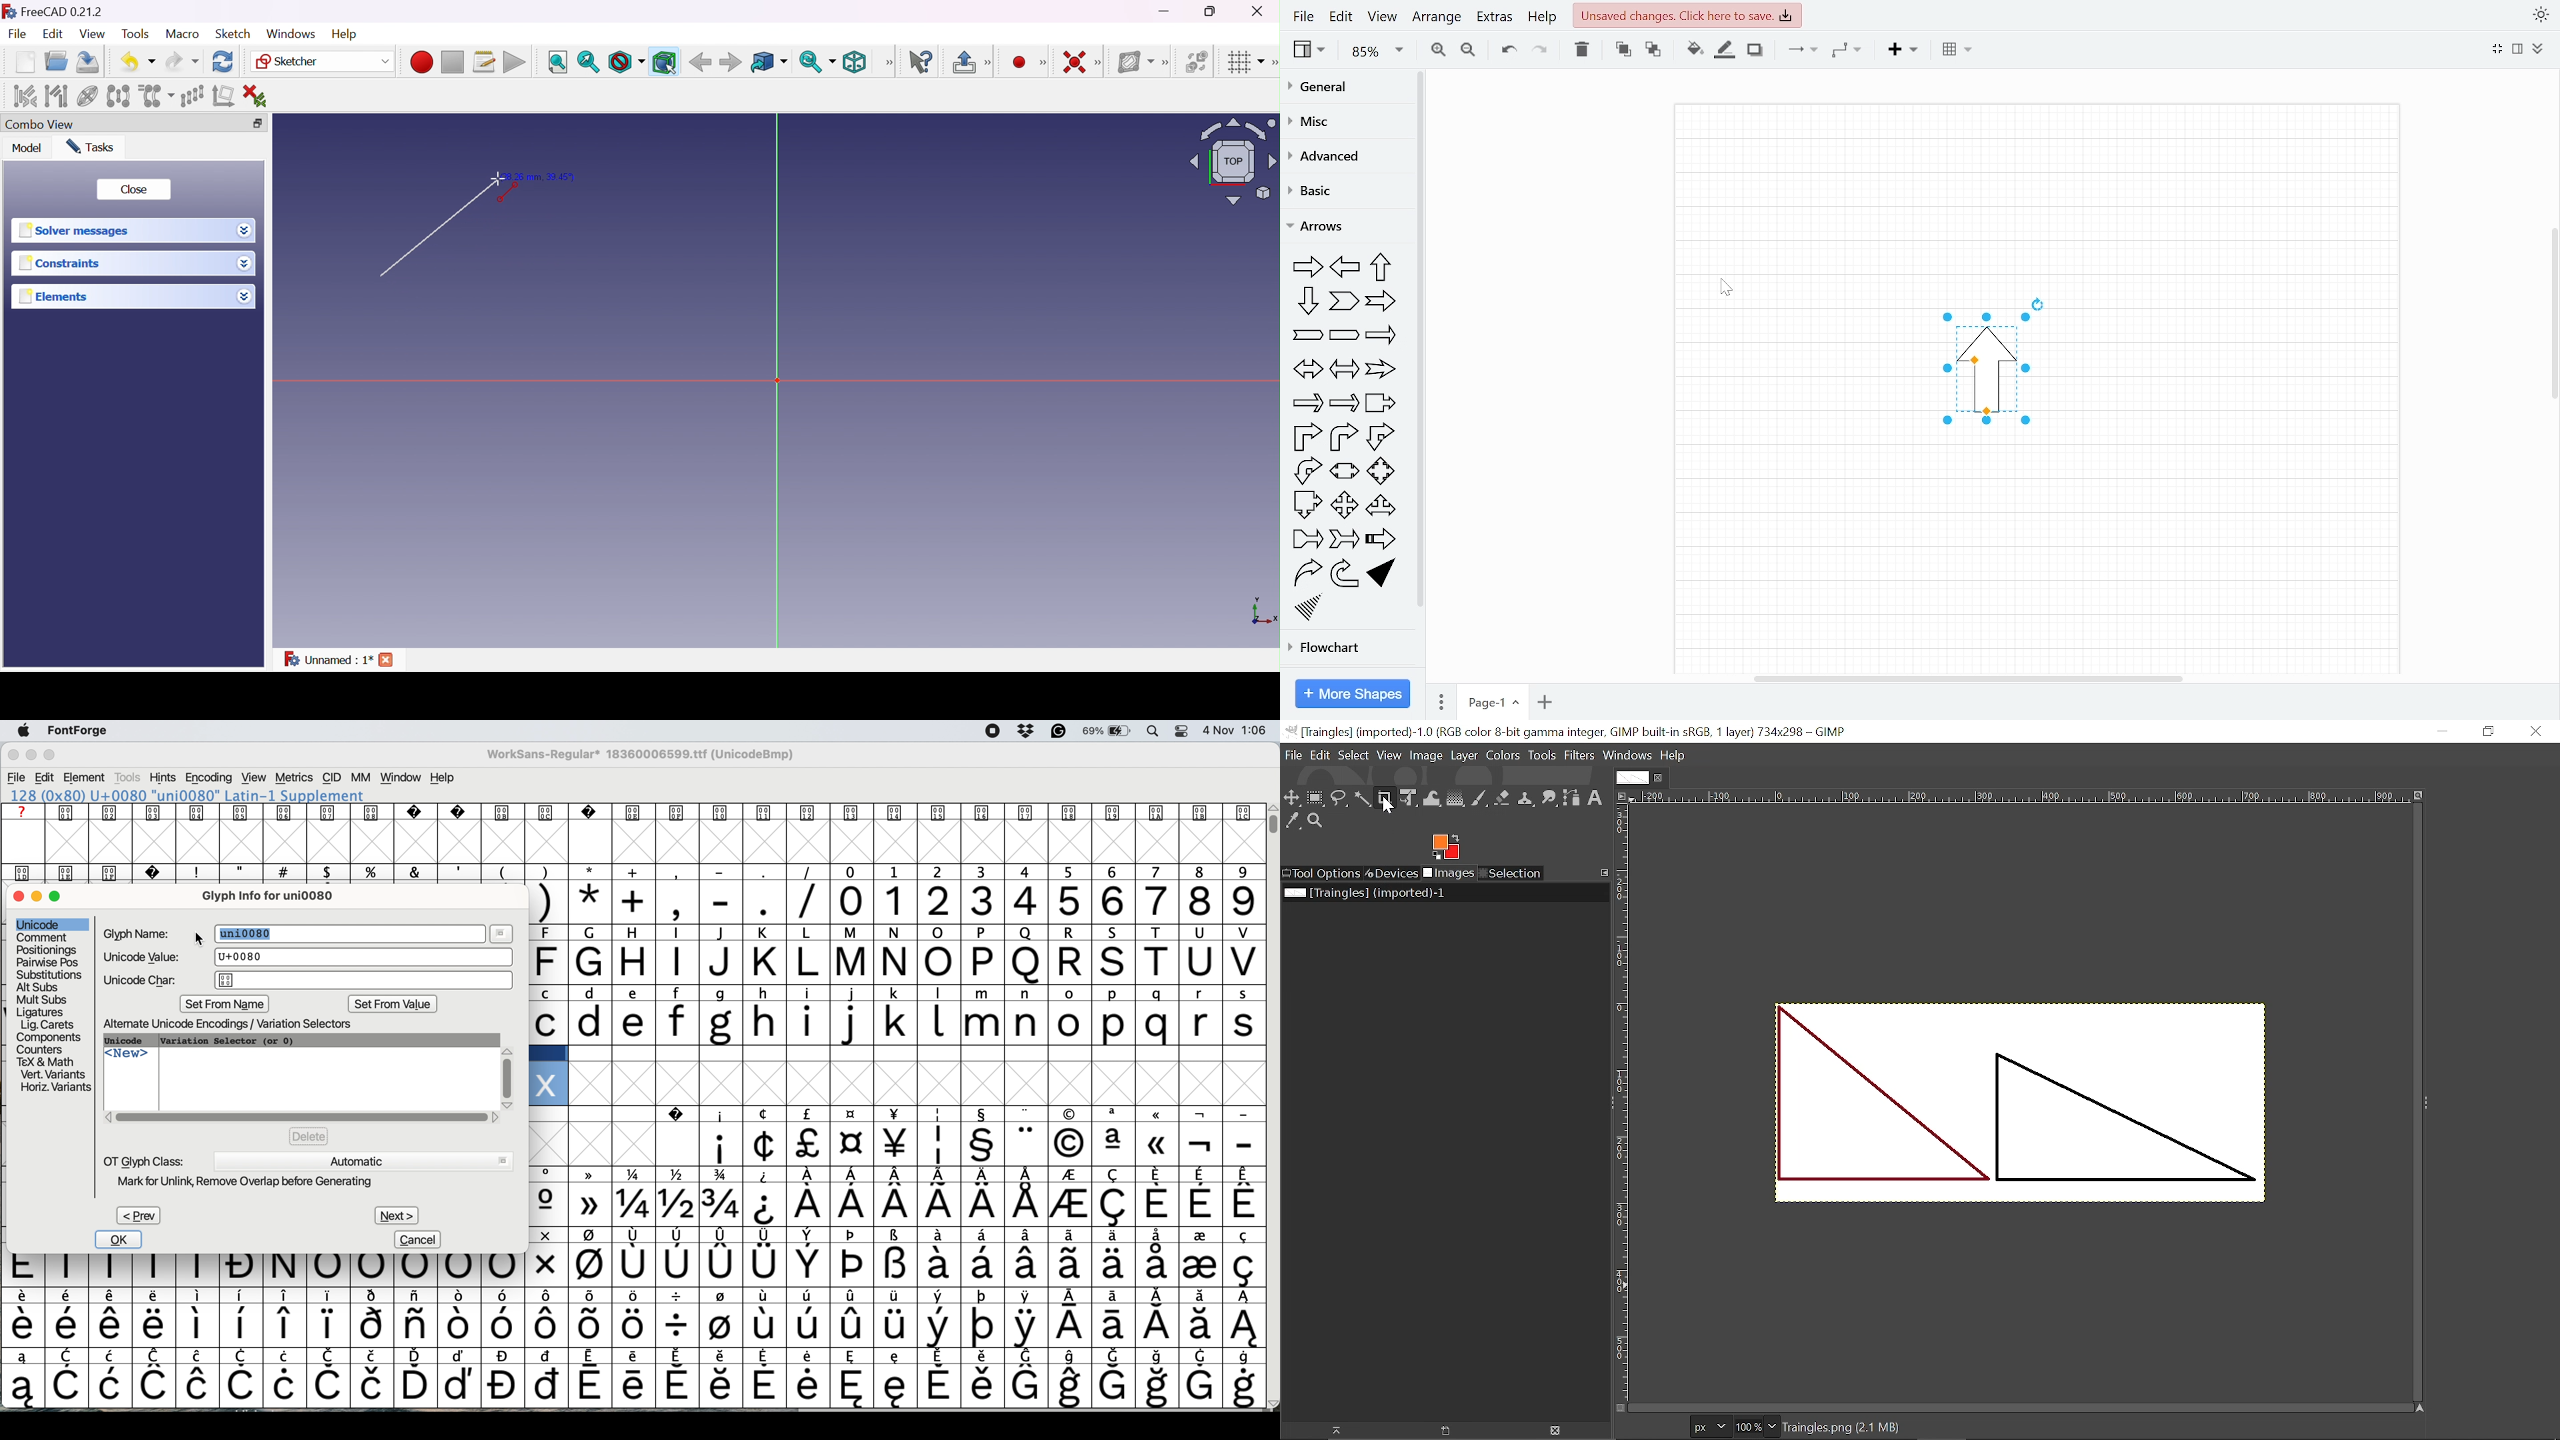  What do you see at coordinates (1390, 815) in the screenshot?
I see `cursor` at bounding box center [1390, 815].